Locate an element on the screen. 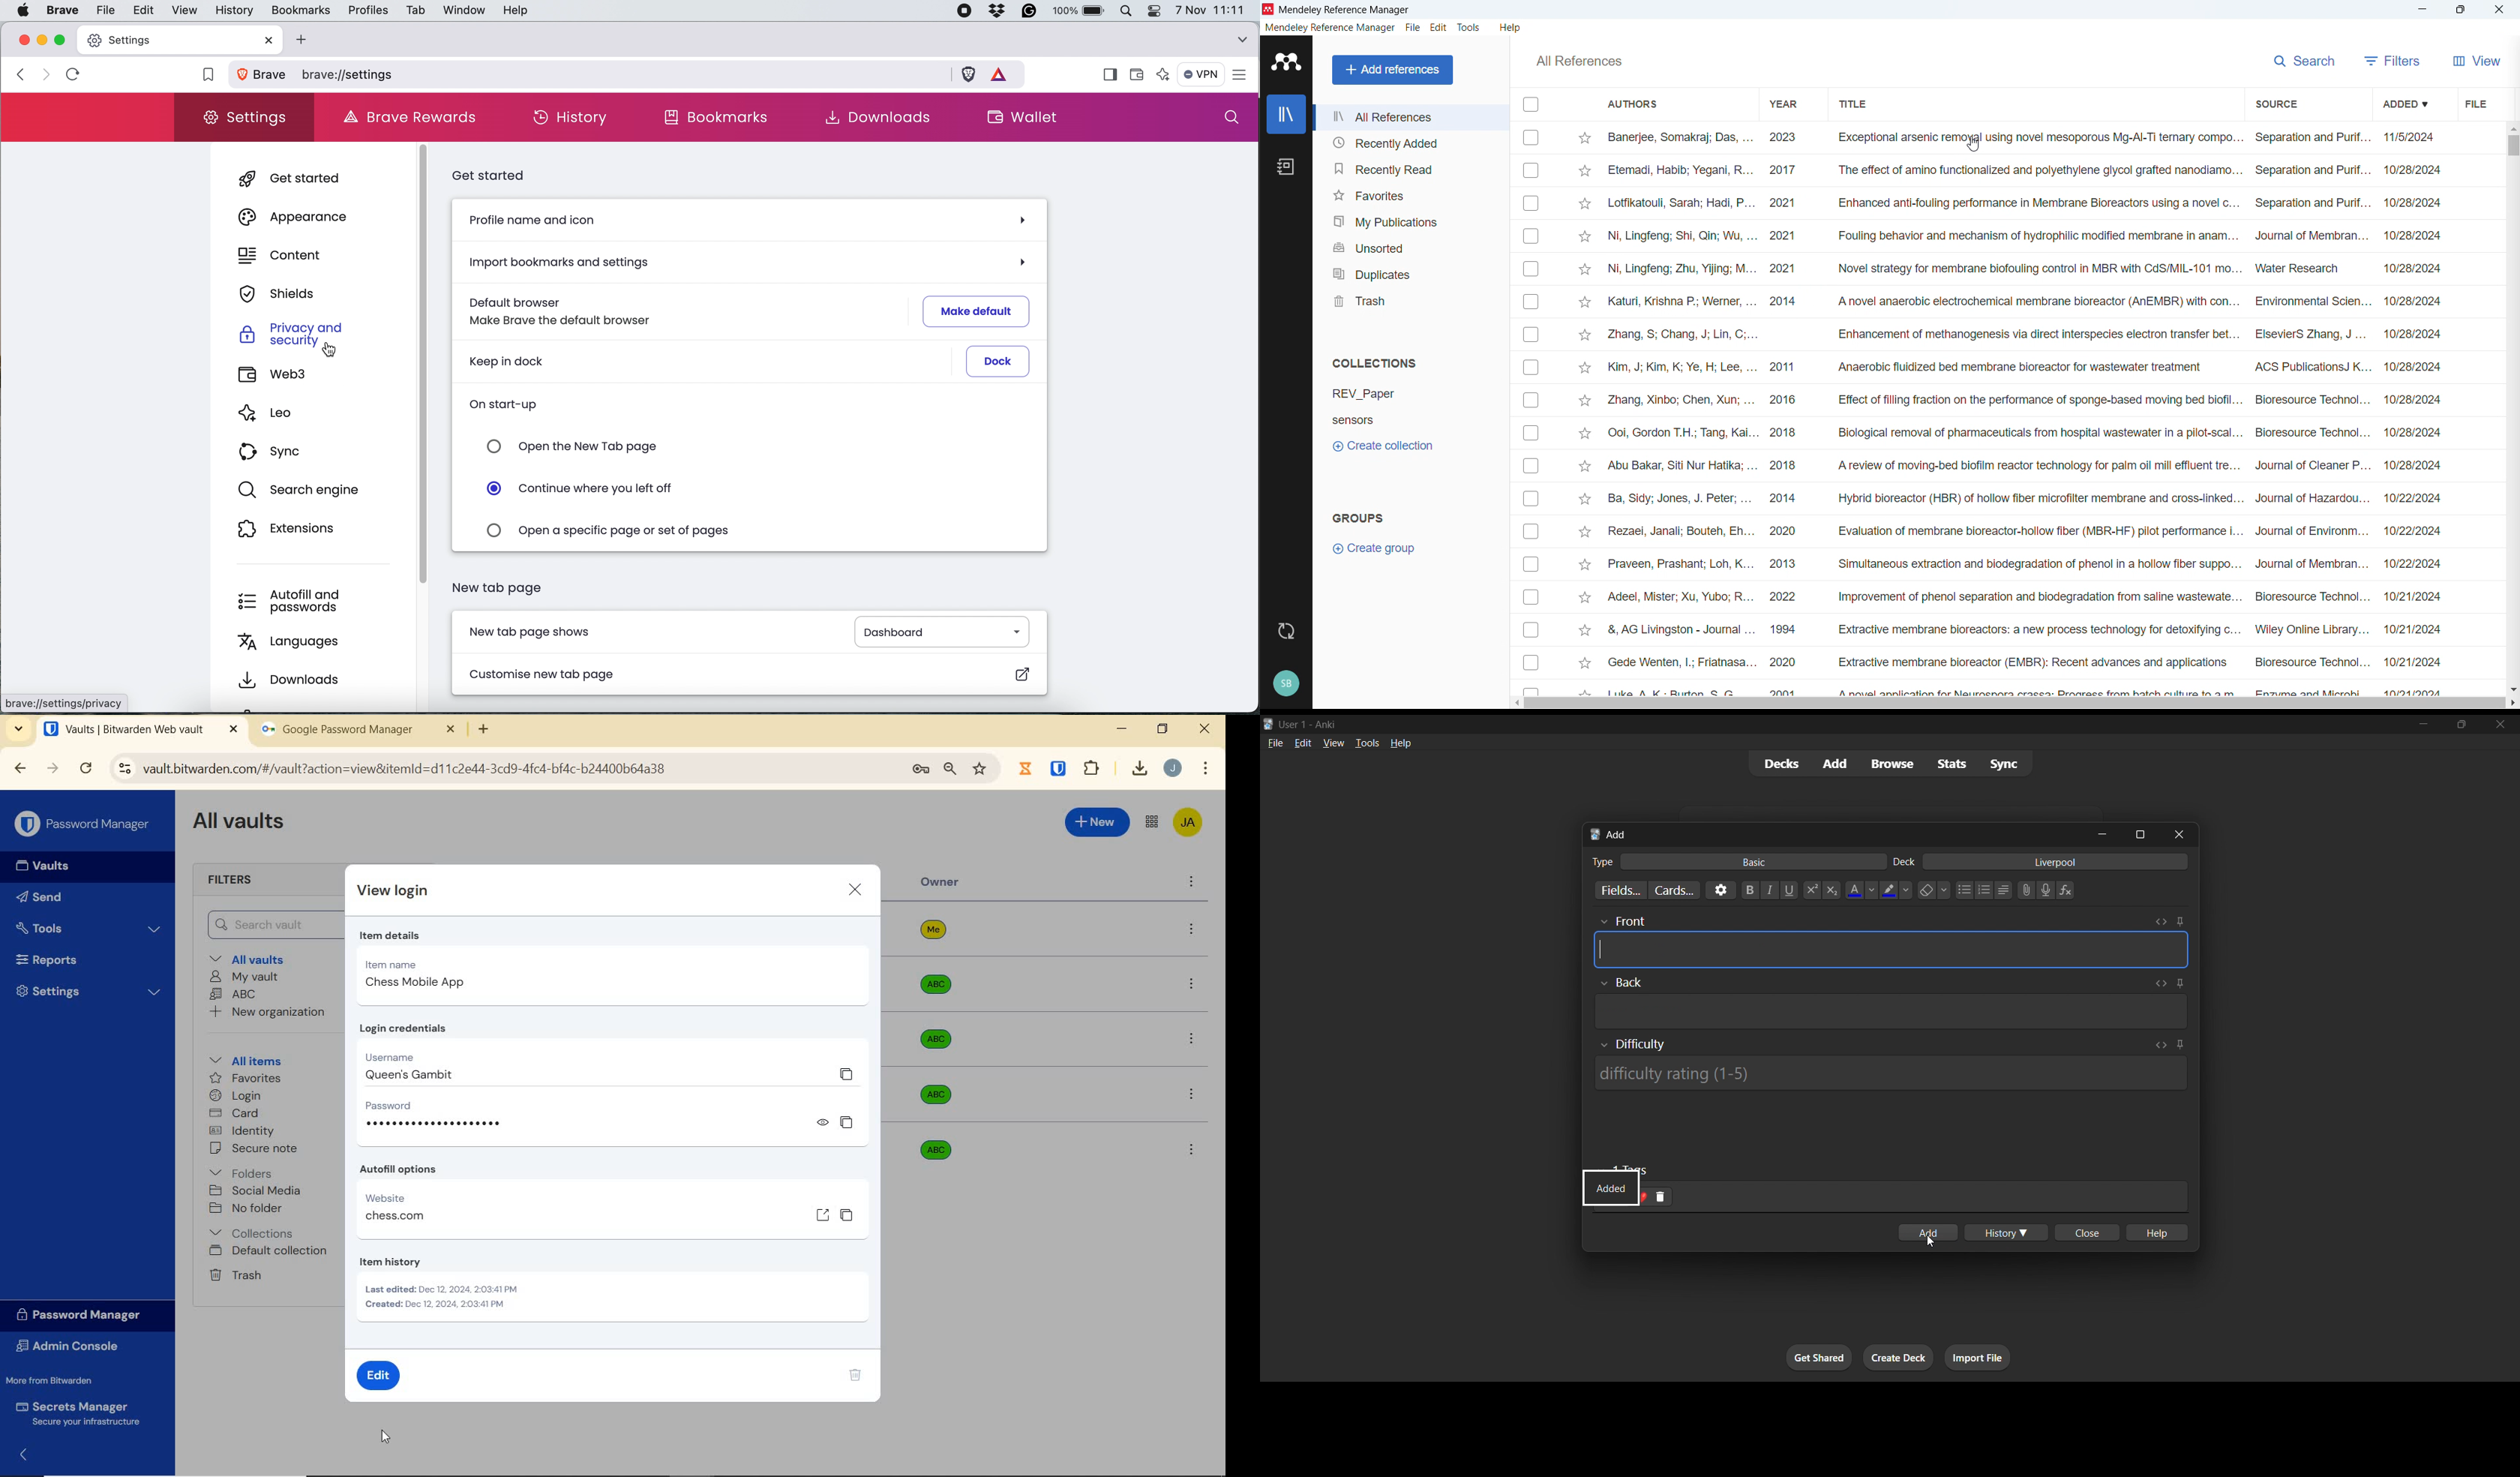 This screenshot has width=2520, height=1484. import file is located at coordinates (1983, 1357).